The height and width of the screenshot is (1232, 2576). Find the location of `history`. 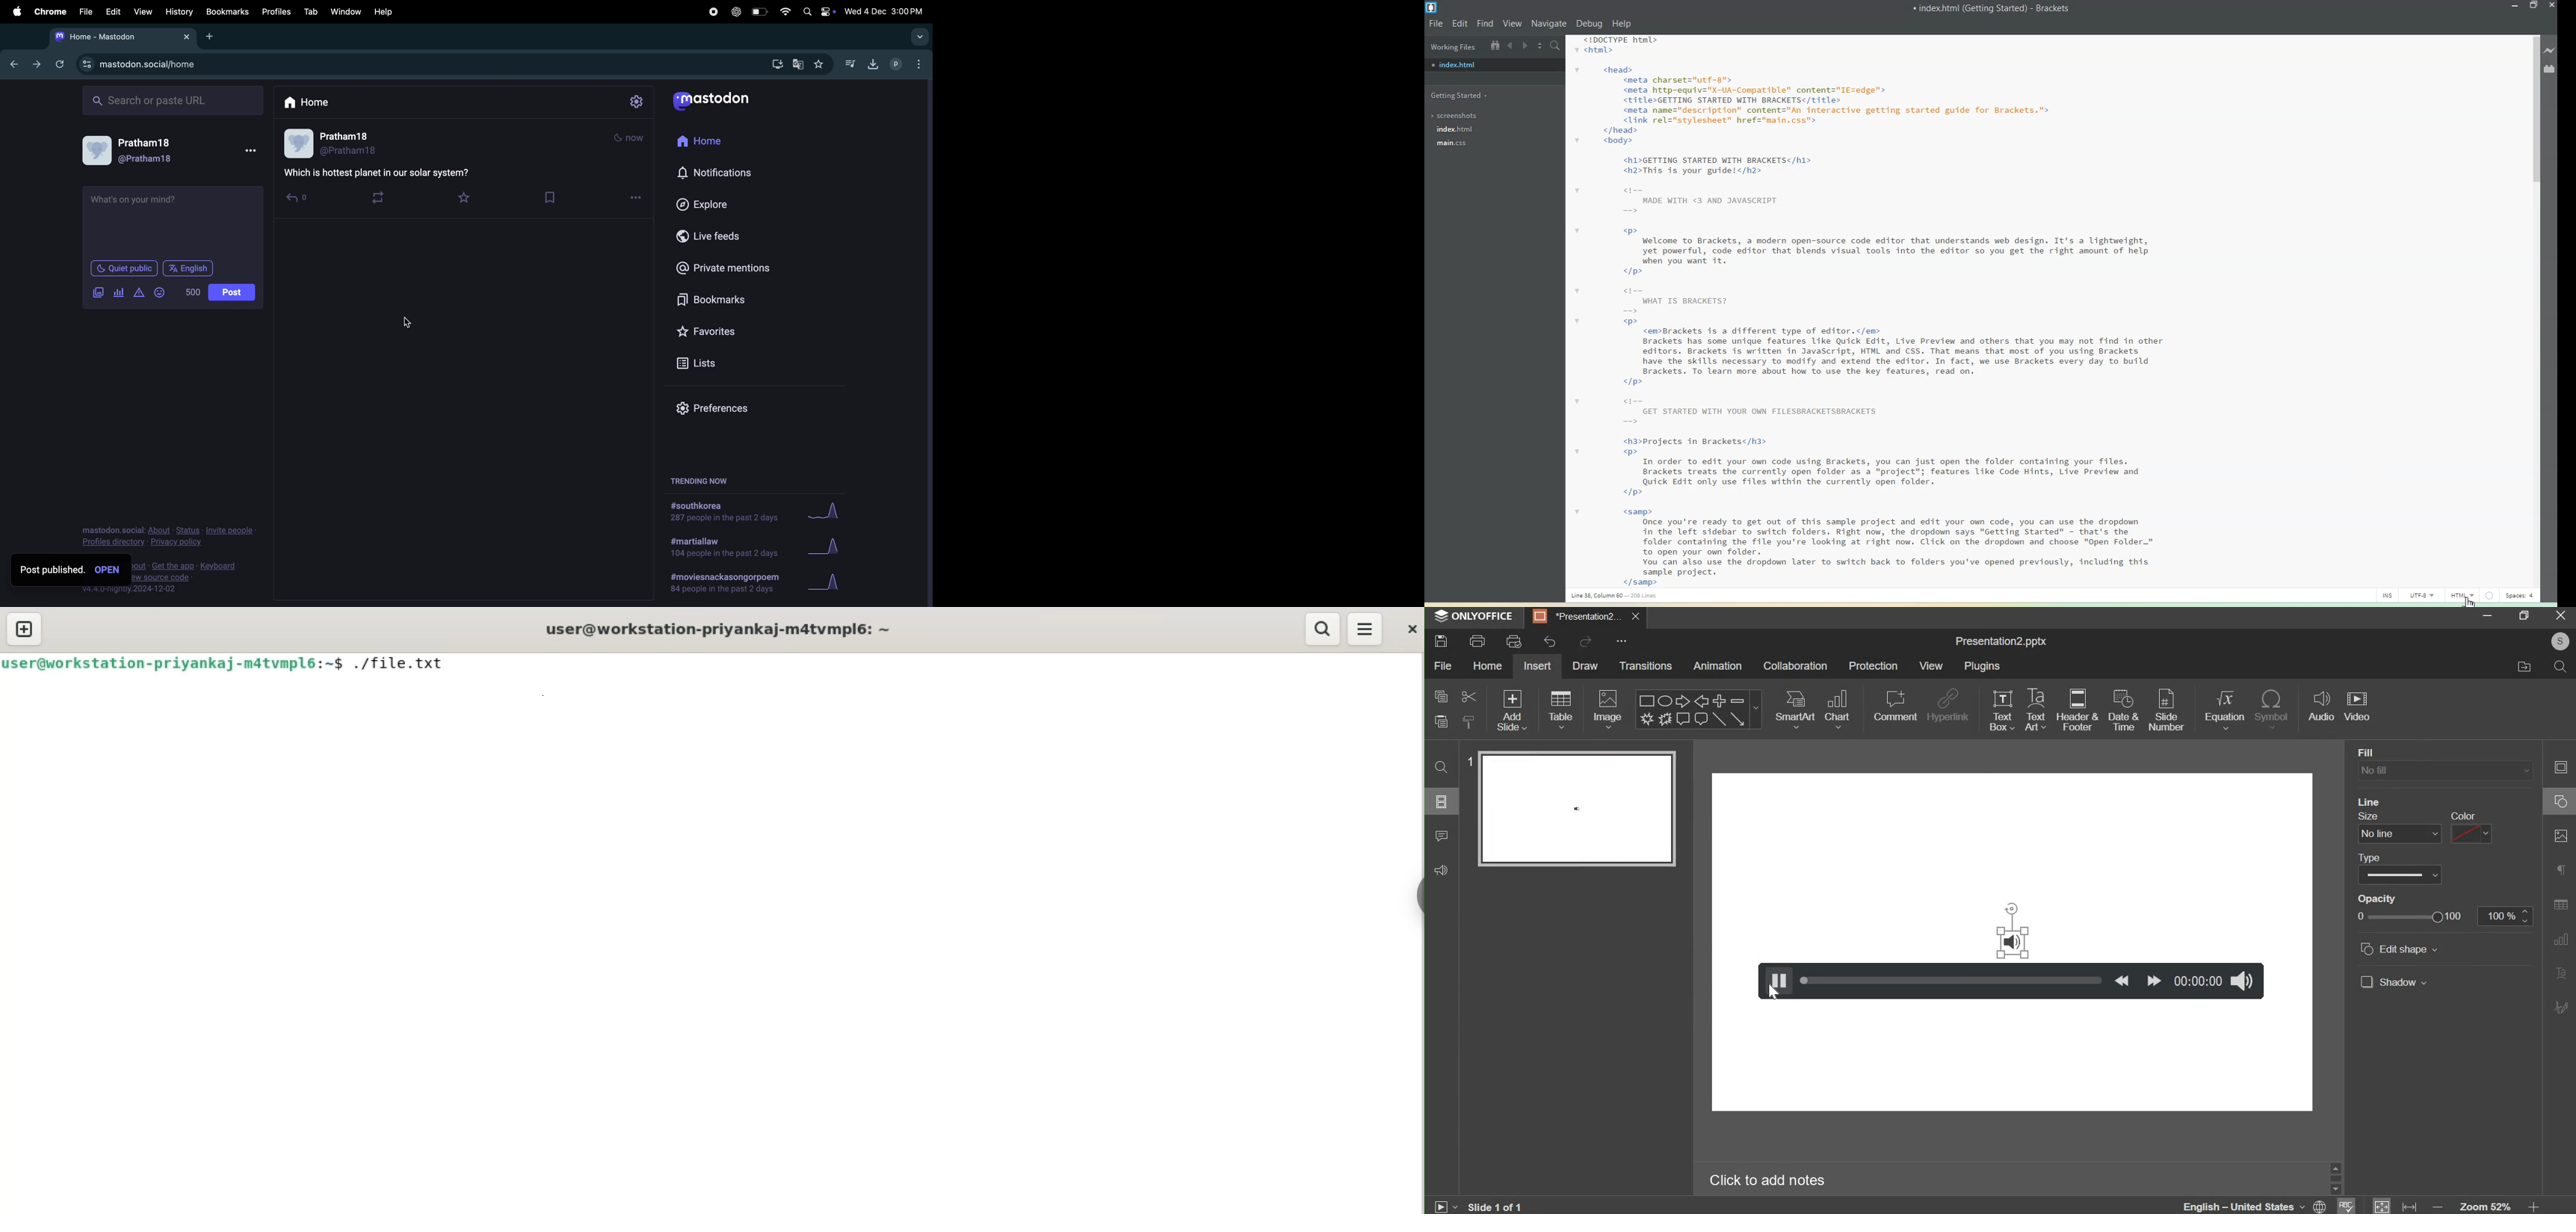

history is located at coordinates (180, 12).